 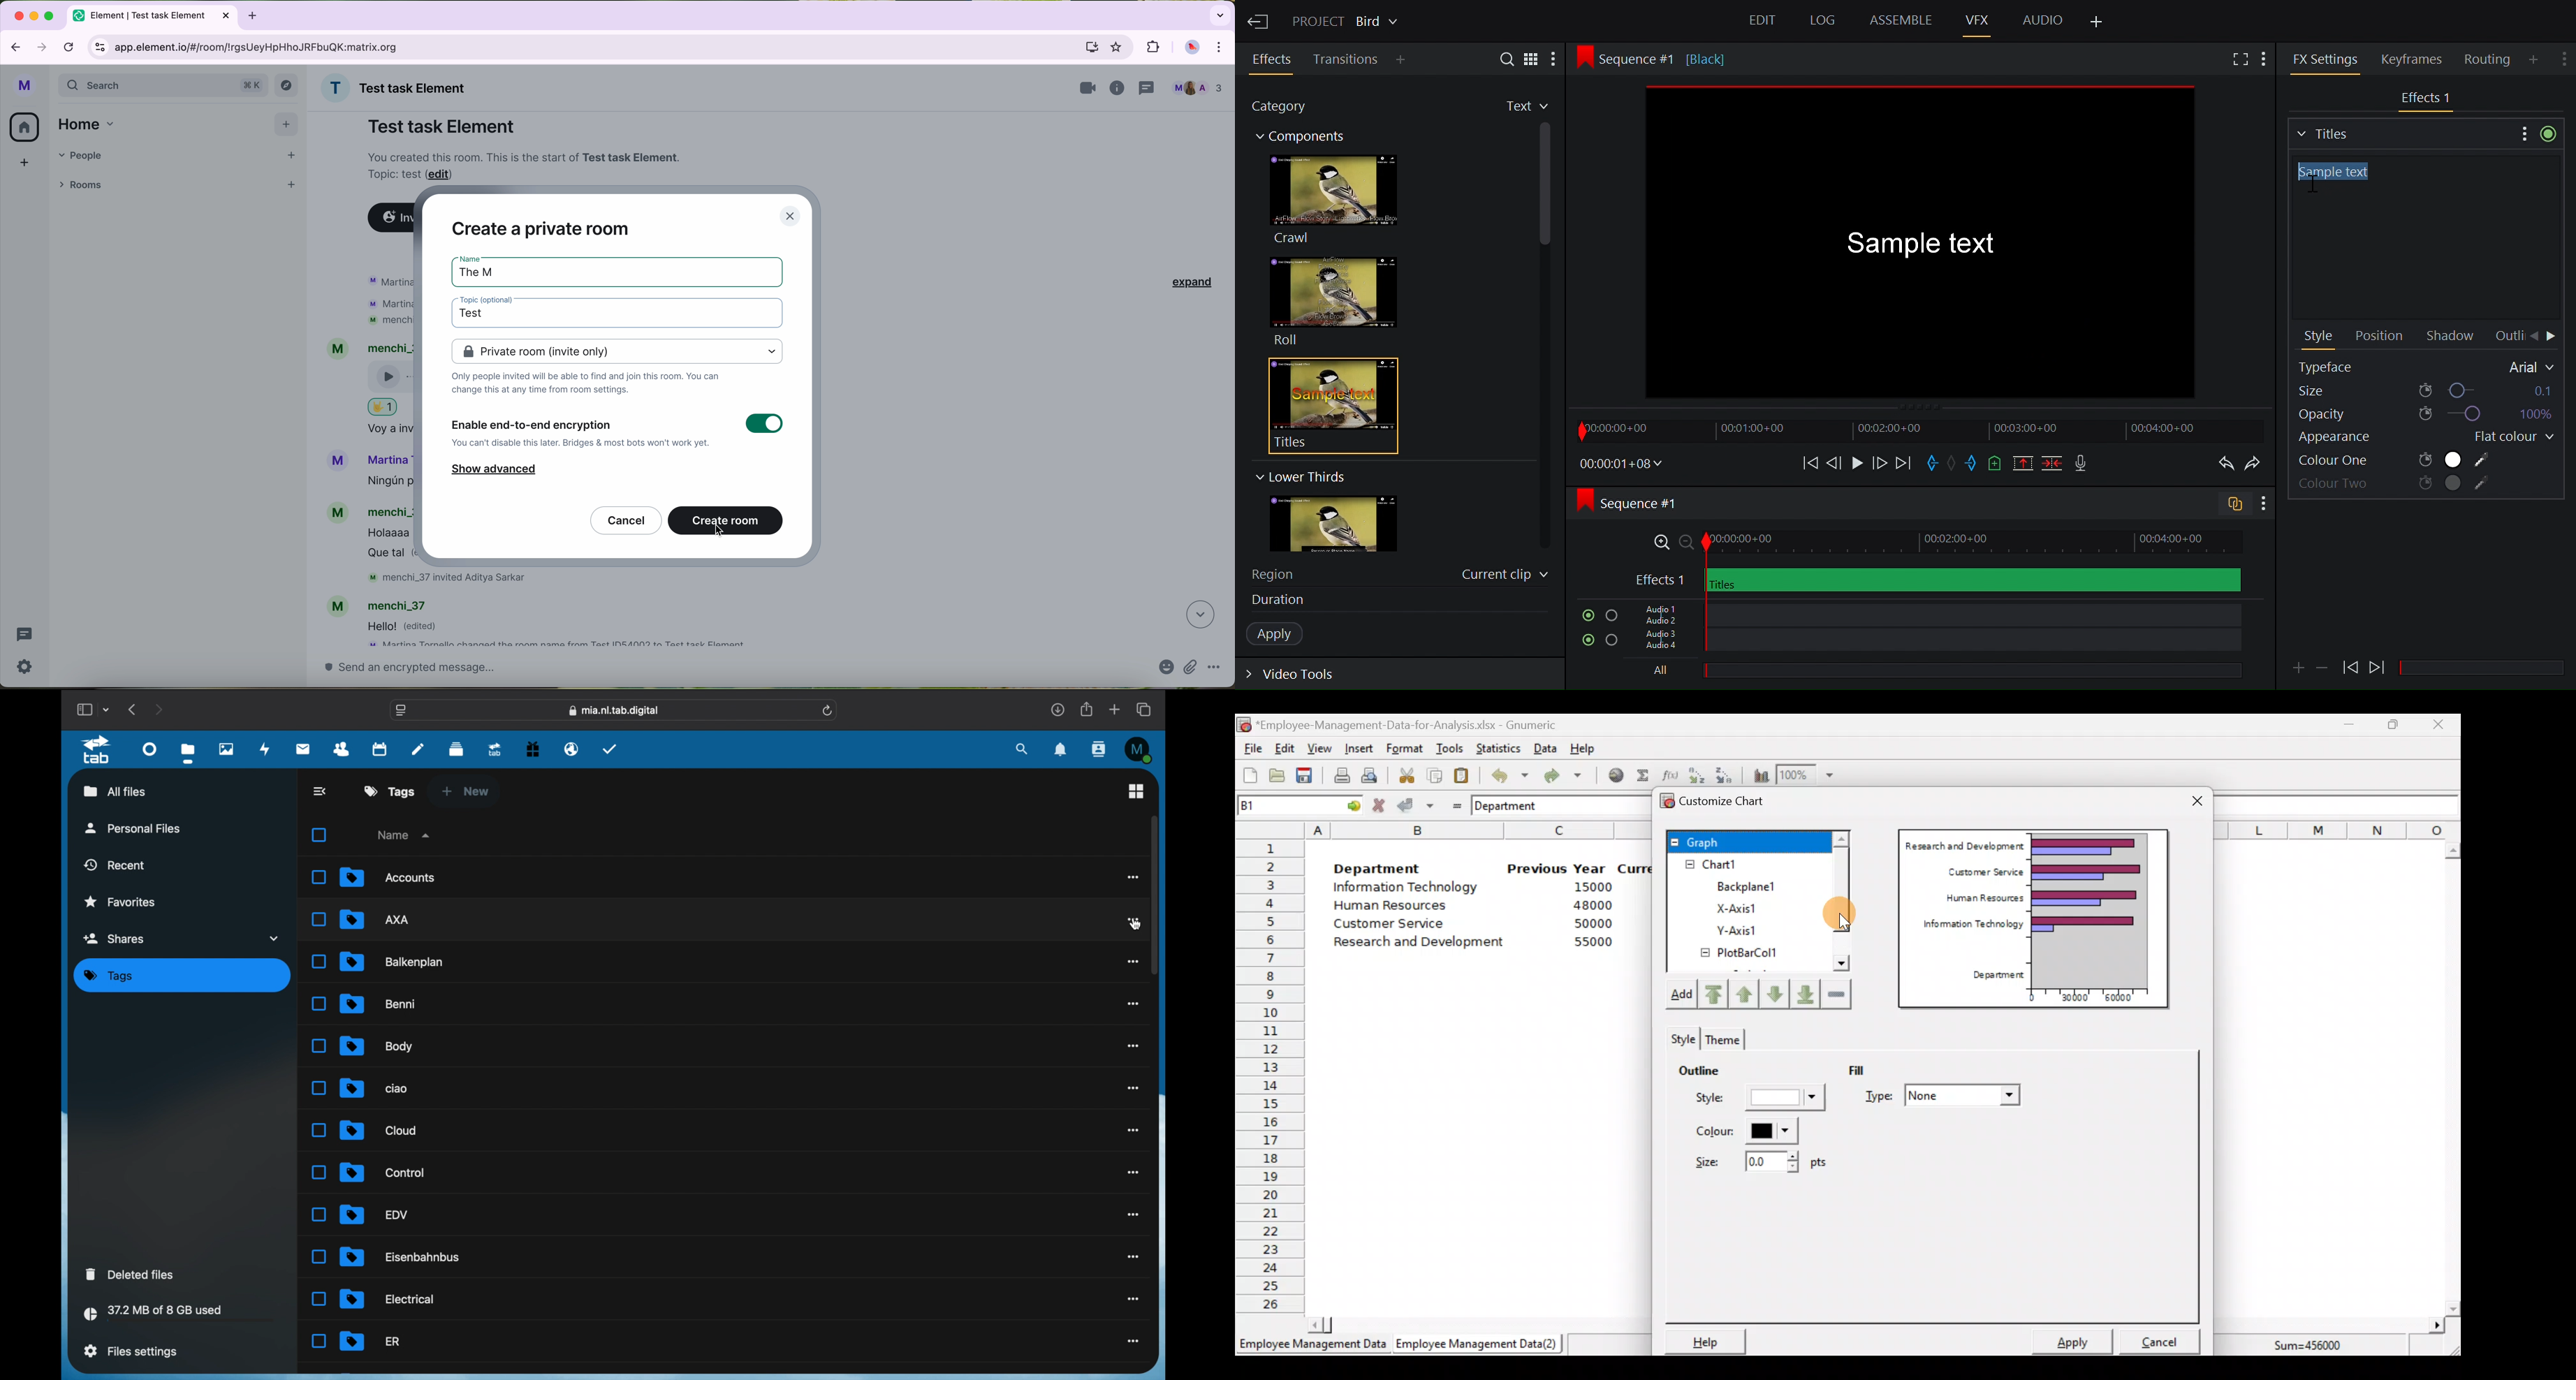 What do you see at coordinates (792, 216) in the screenshot?
I see `close pop-up` at bounding box center [792, 216].